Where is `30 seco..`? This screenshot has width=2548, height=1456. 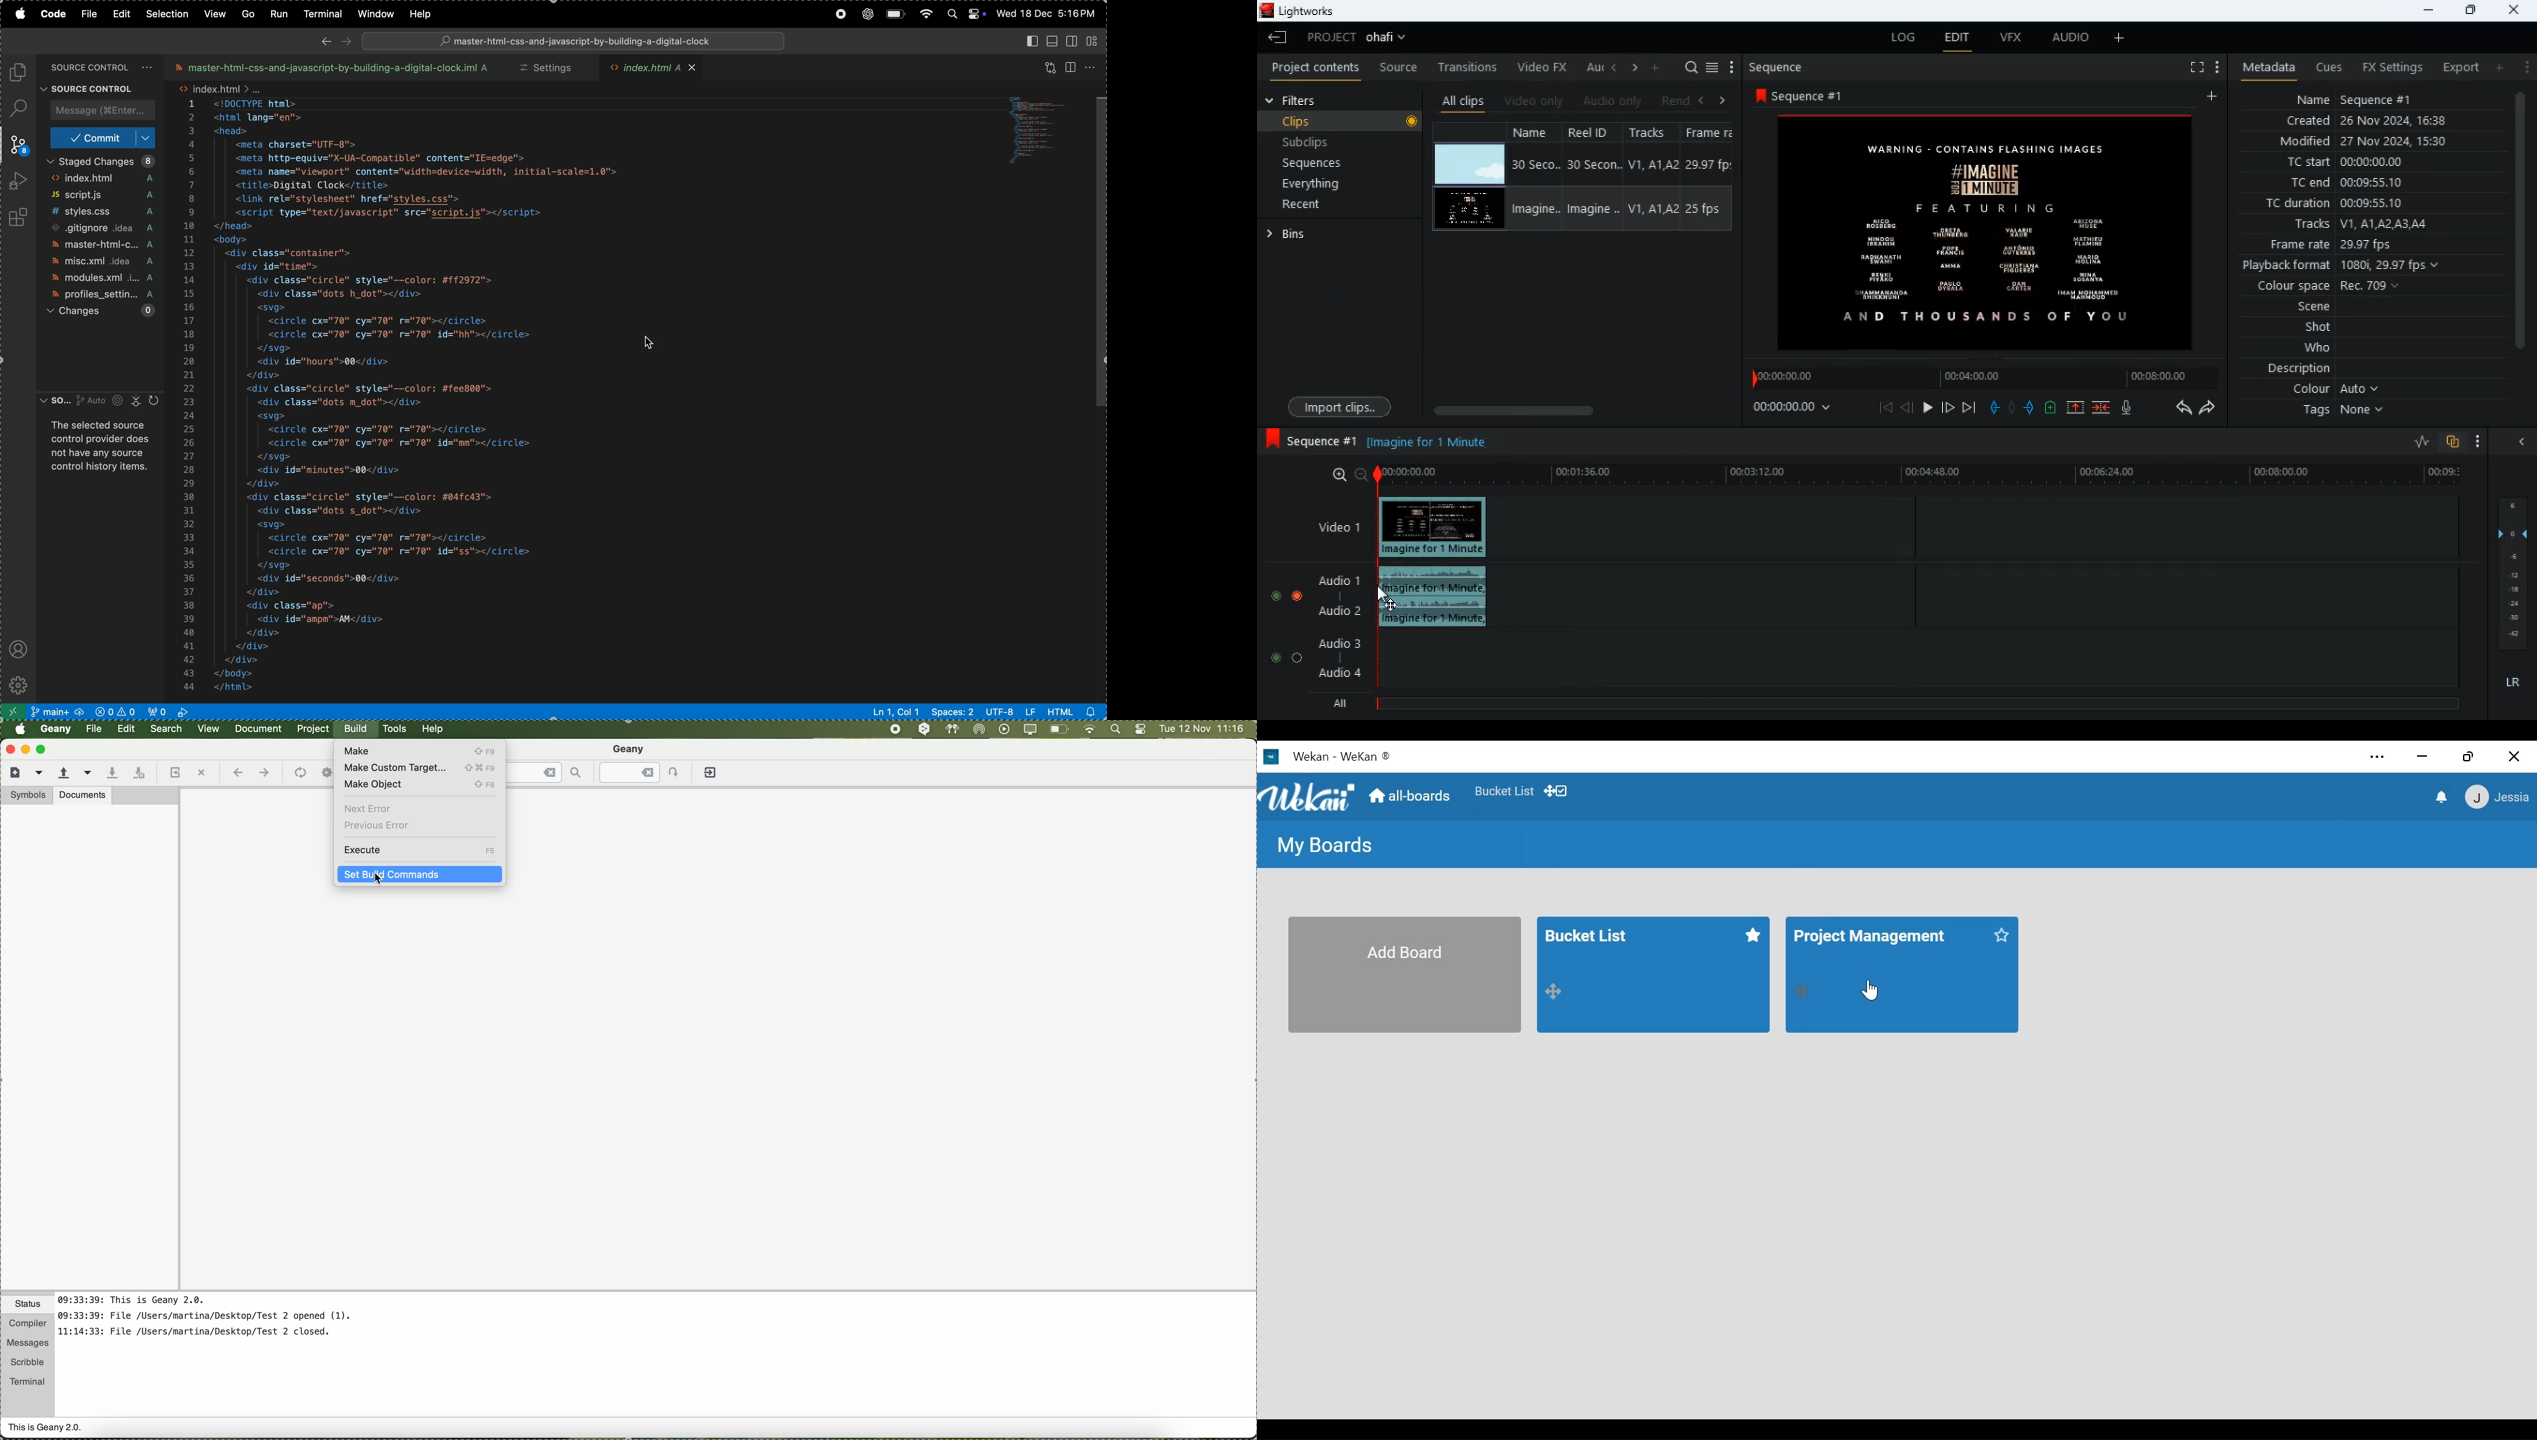
30 seco.. is located at coordinates (1536, 163).